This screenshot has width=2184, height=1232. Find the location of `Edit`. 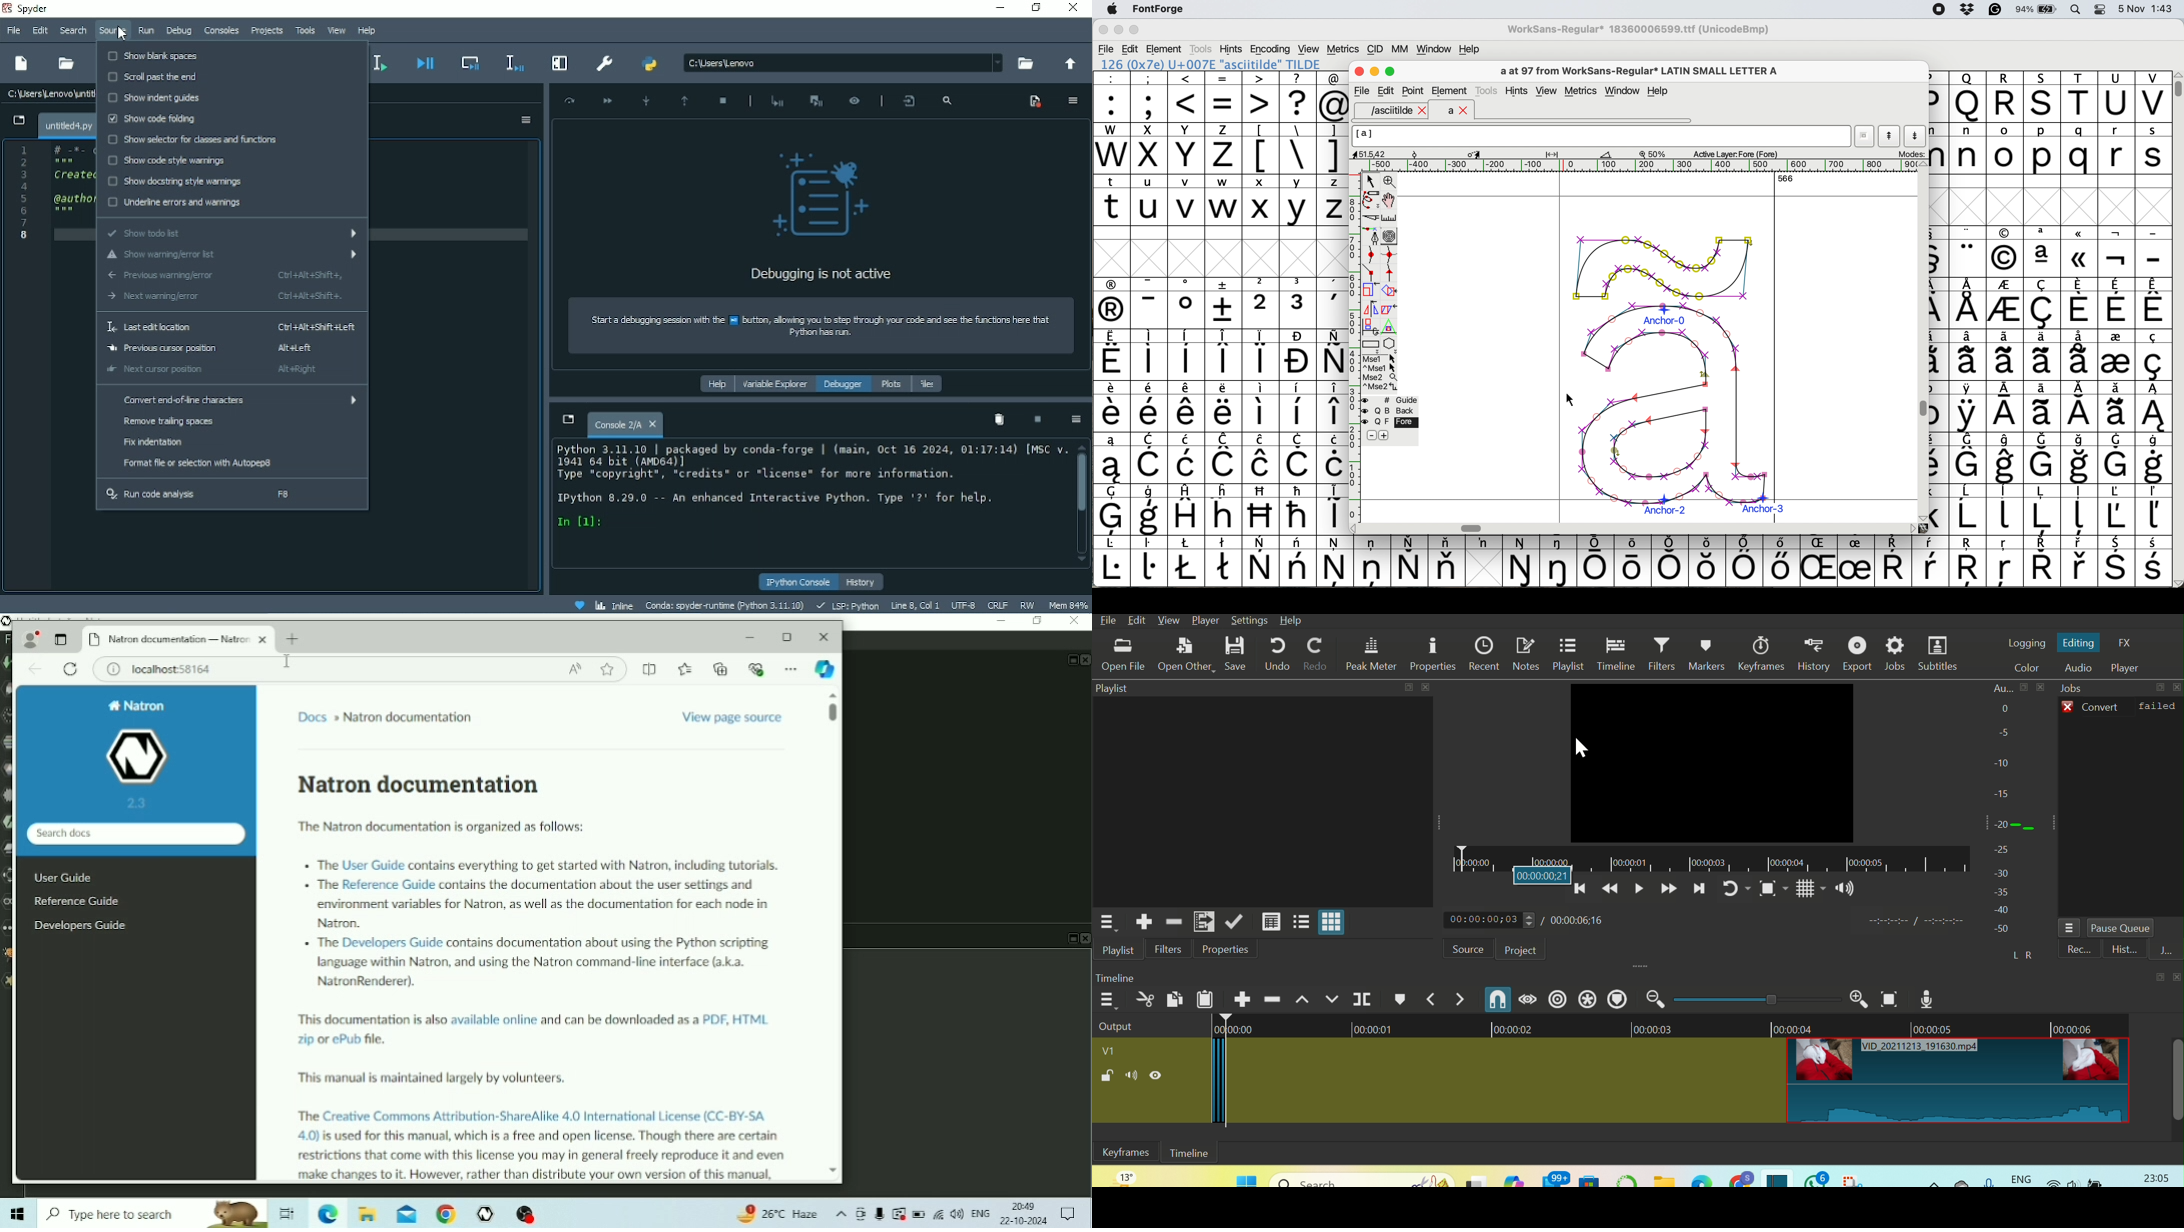

Edit is located at coordinates (1386, 91).